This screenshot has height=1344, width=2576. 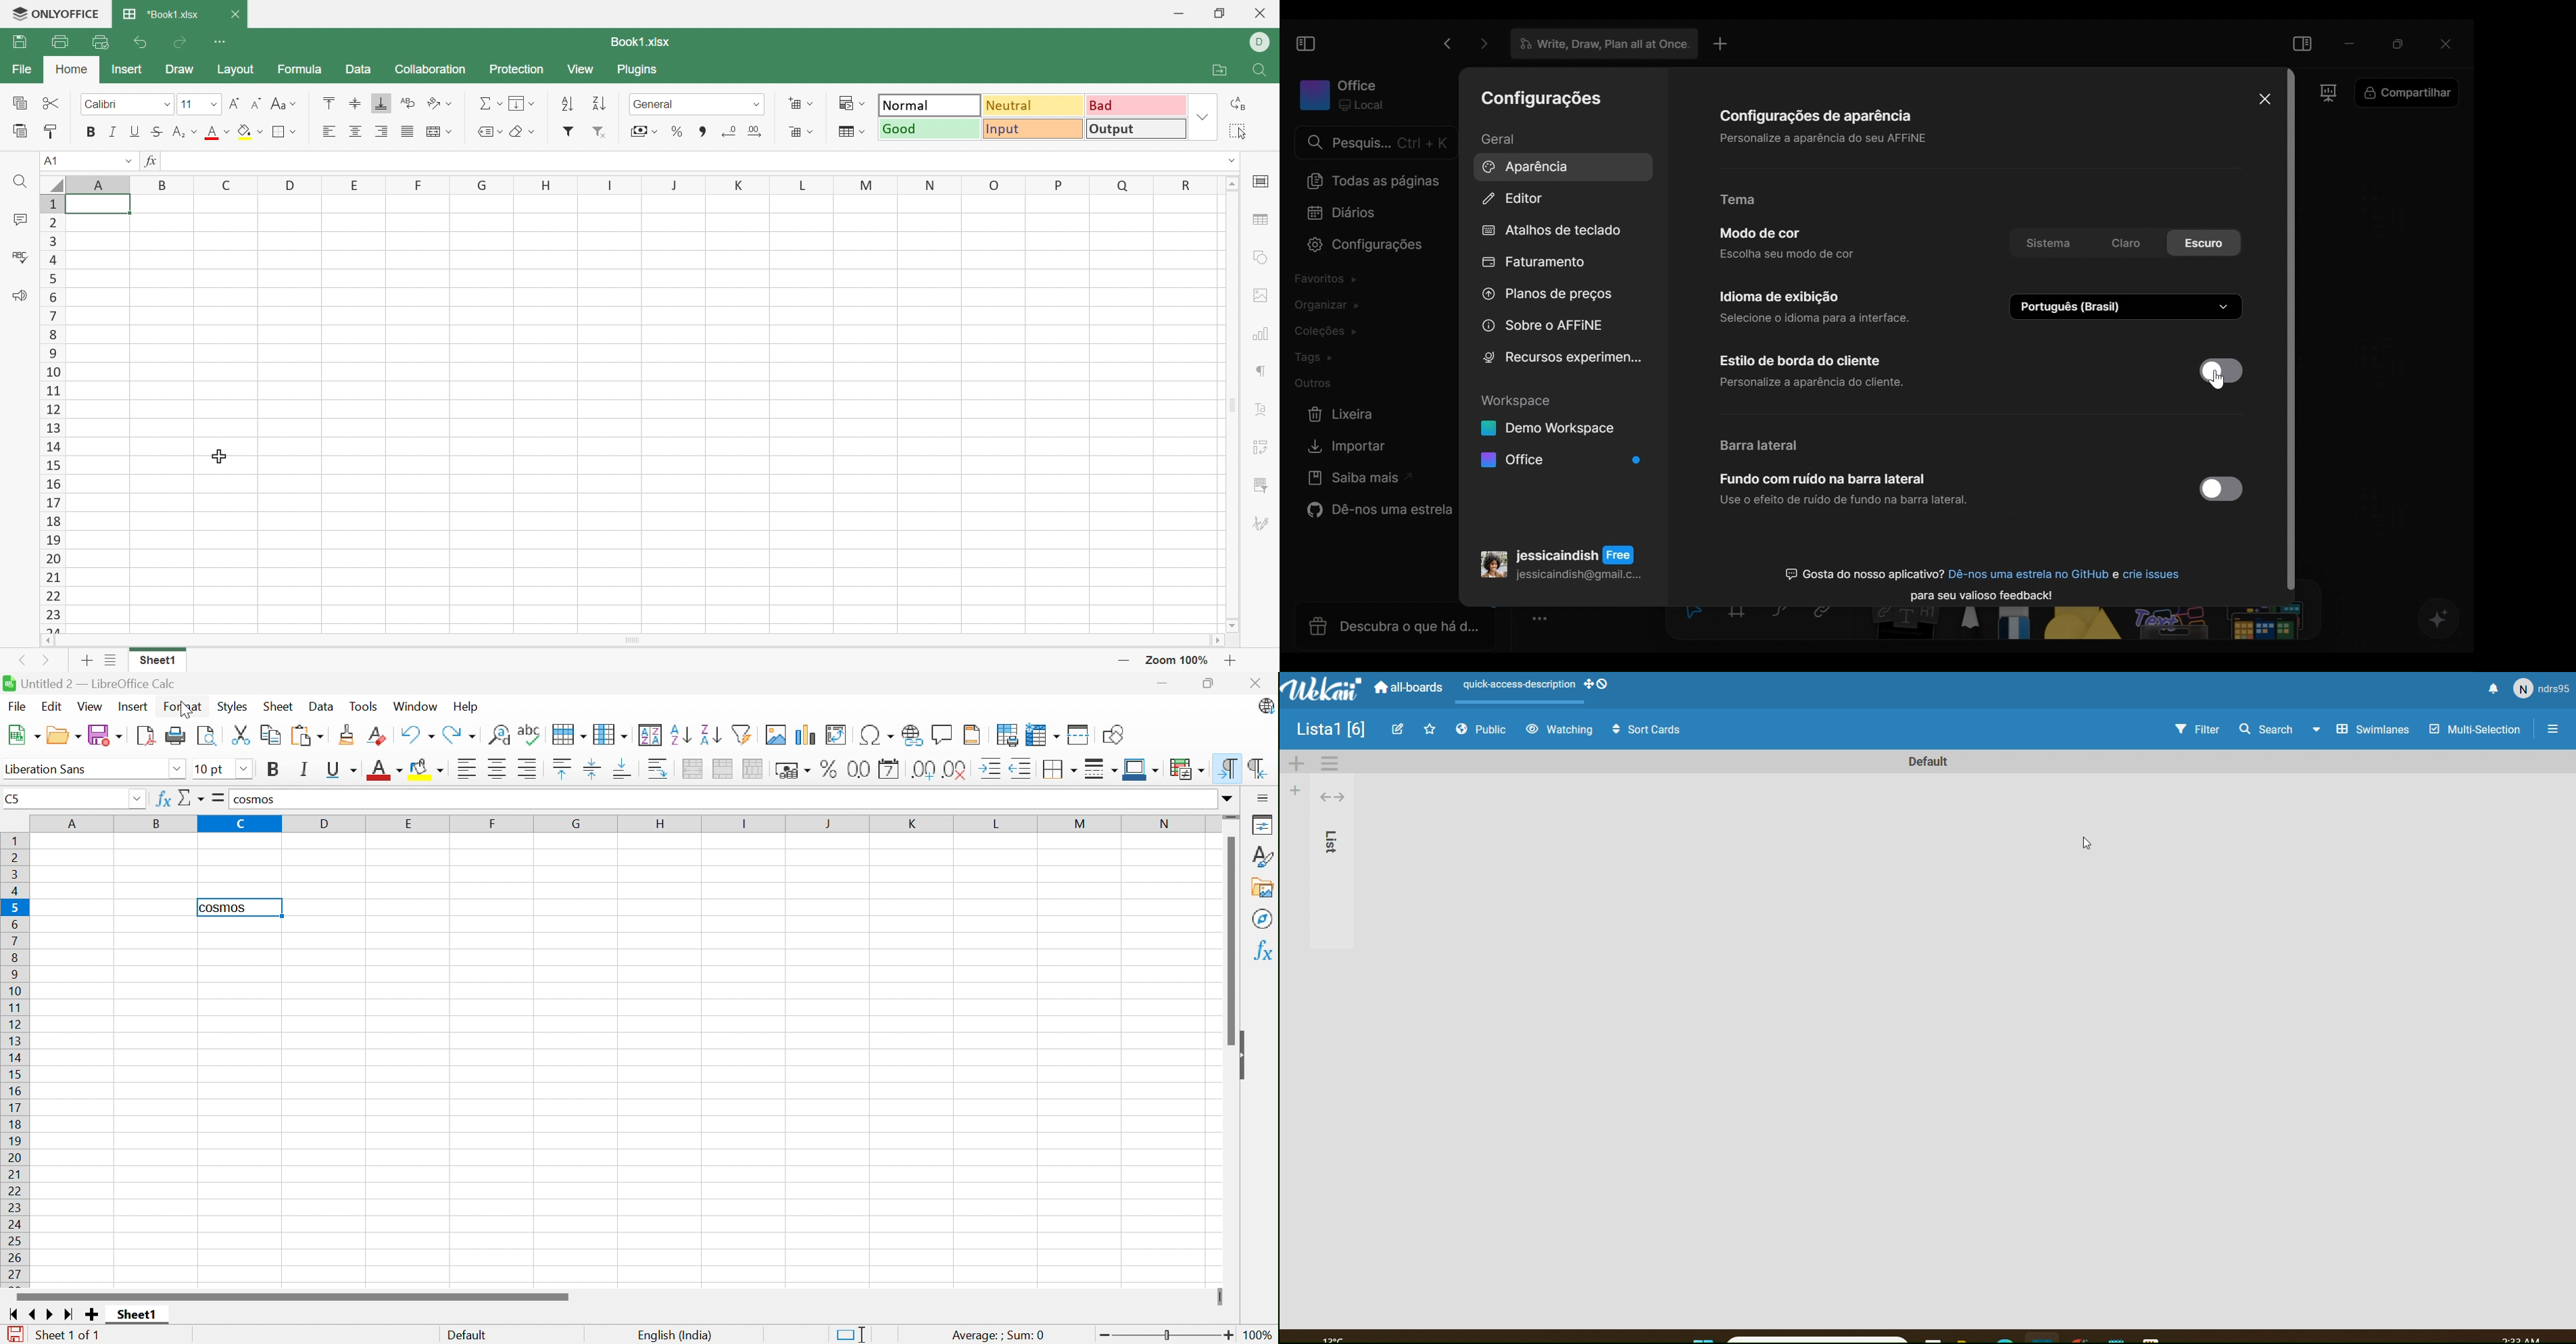 What do you see at coordinates (611, 734) in the screenshot?
I see `Column` at bounding box center [611, 734].